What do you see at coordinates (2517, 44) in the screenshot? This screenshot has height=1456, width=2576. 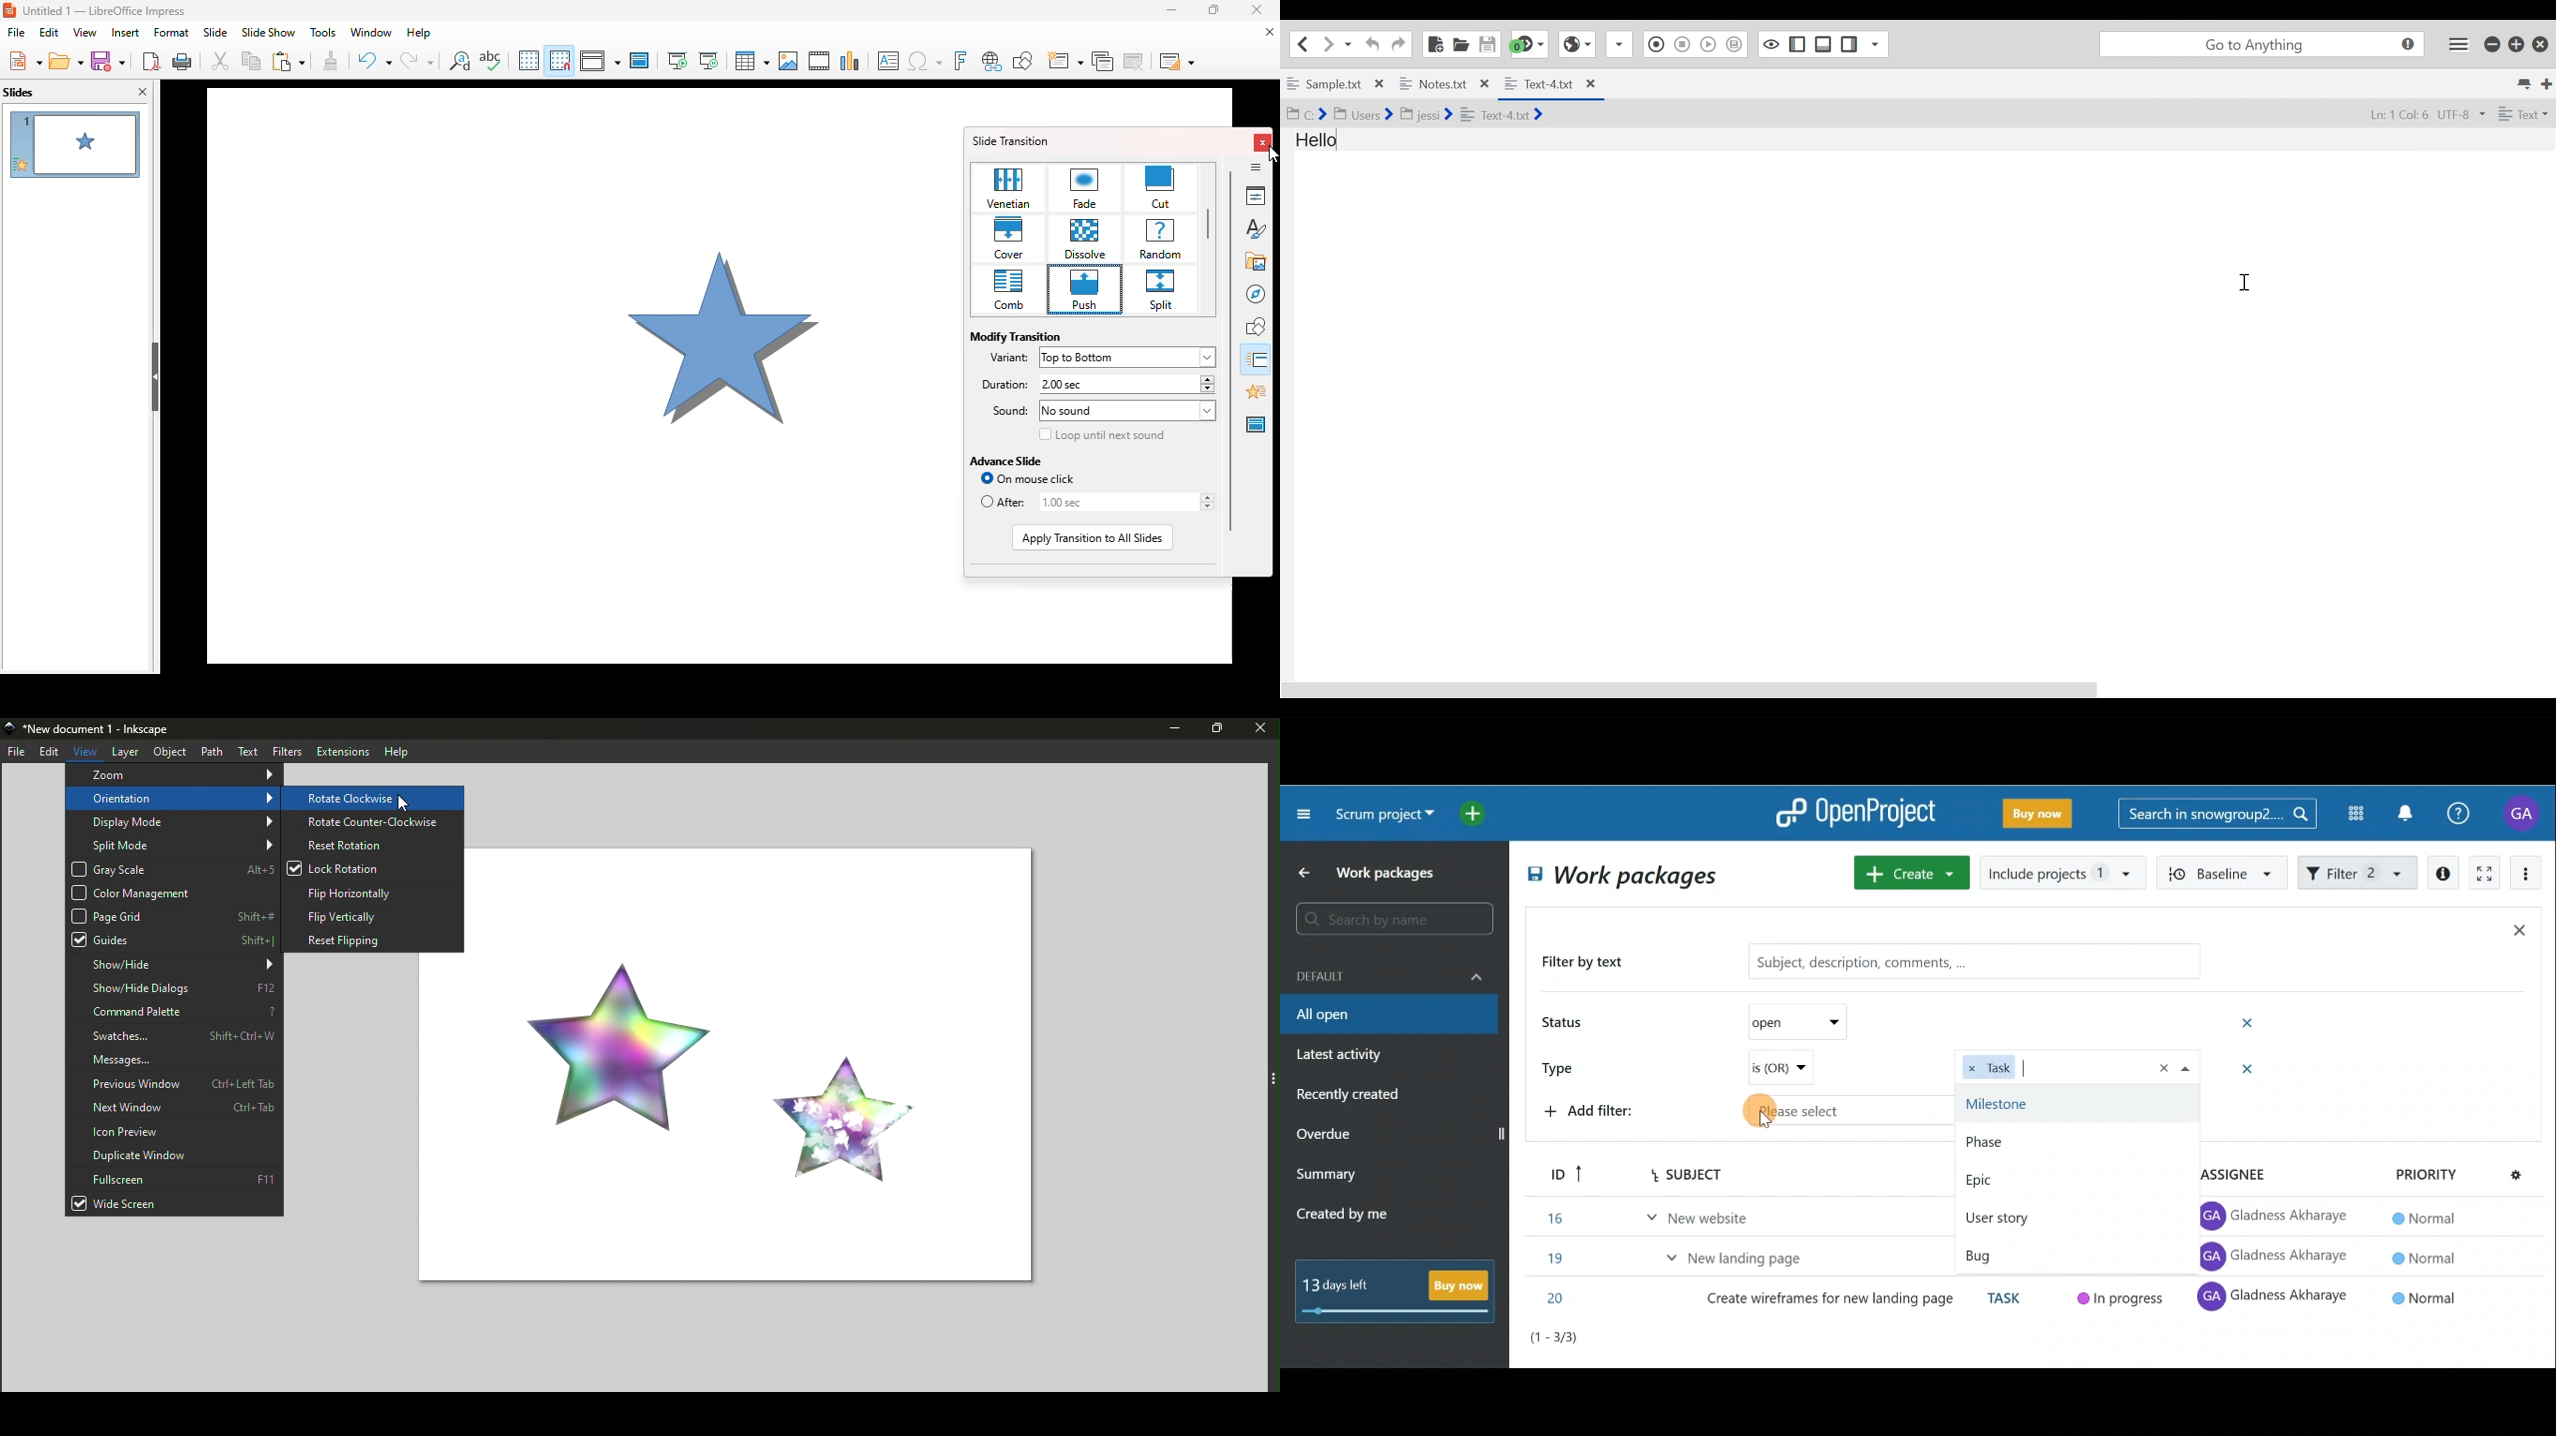 I see `Restore` at bounding box center [2517, 44].